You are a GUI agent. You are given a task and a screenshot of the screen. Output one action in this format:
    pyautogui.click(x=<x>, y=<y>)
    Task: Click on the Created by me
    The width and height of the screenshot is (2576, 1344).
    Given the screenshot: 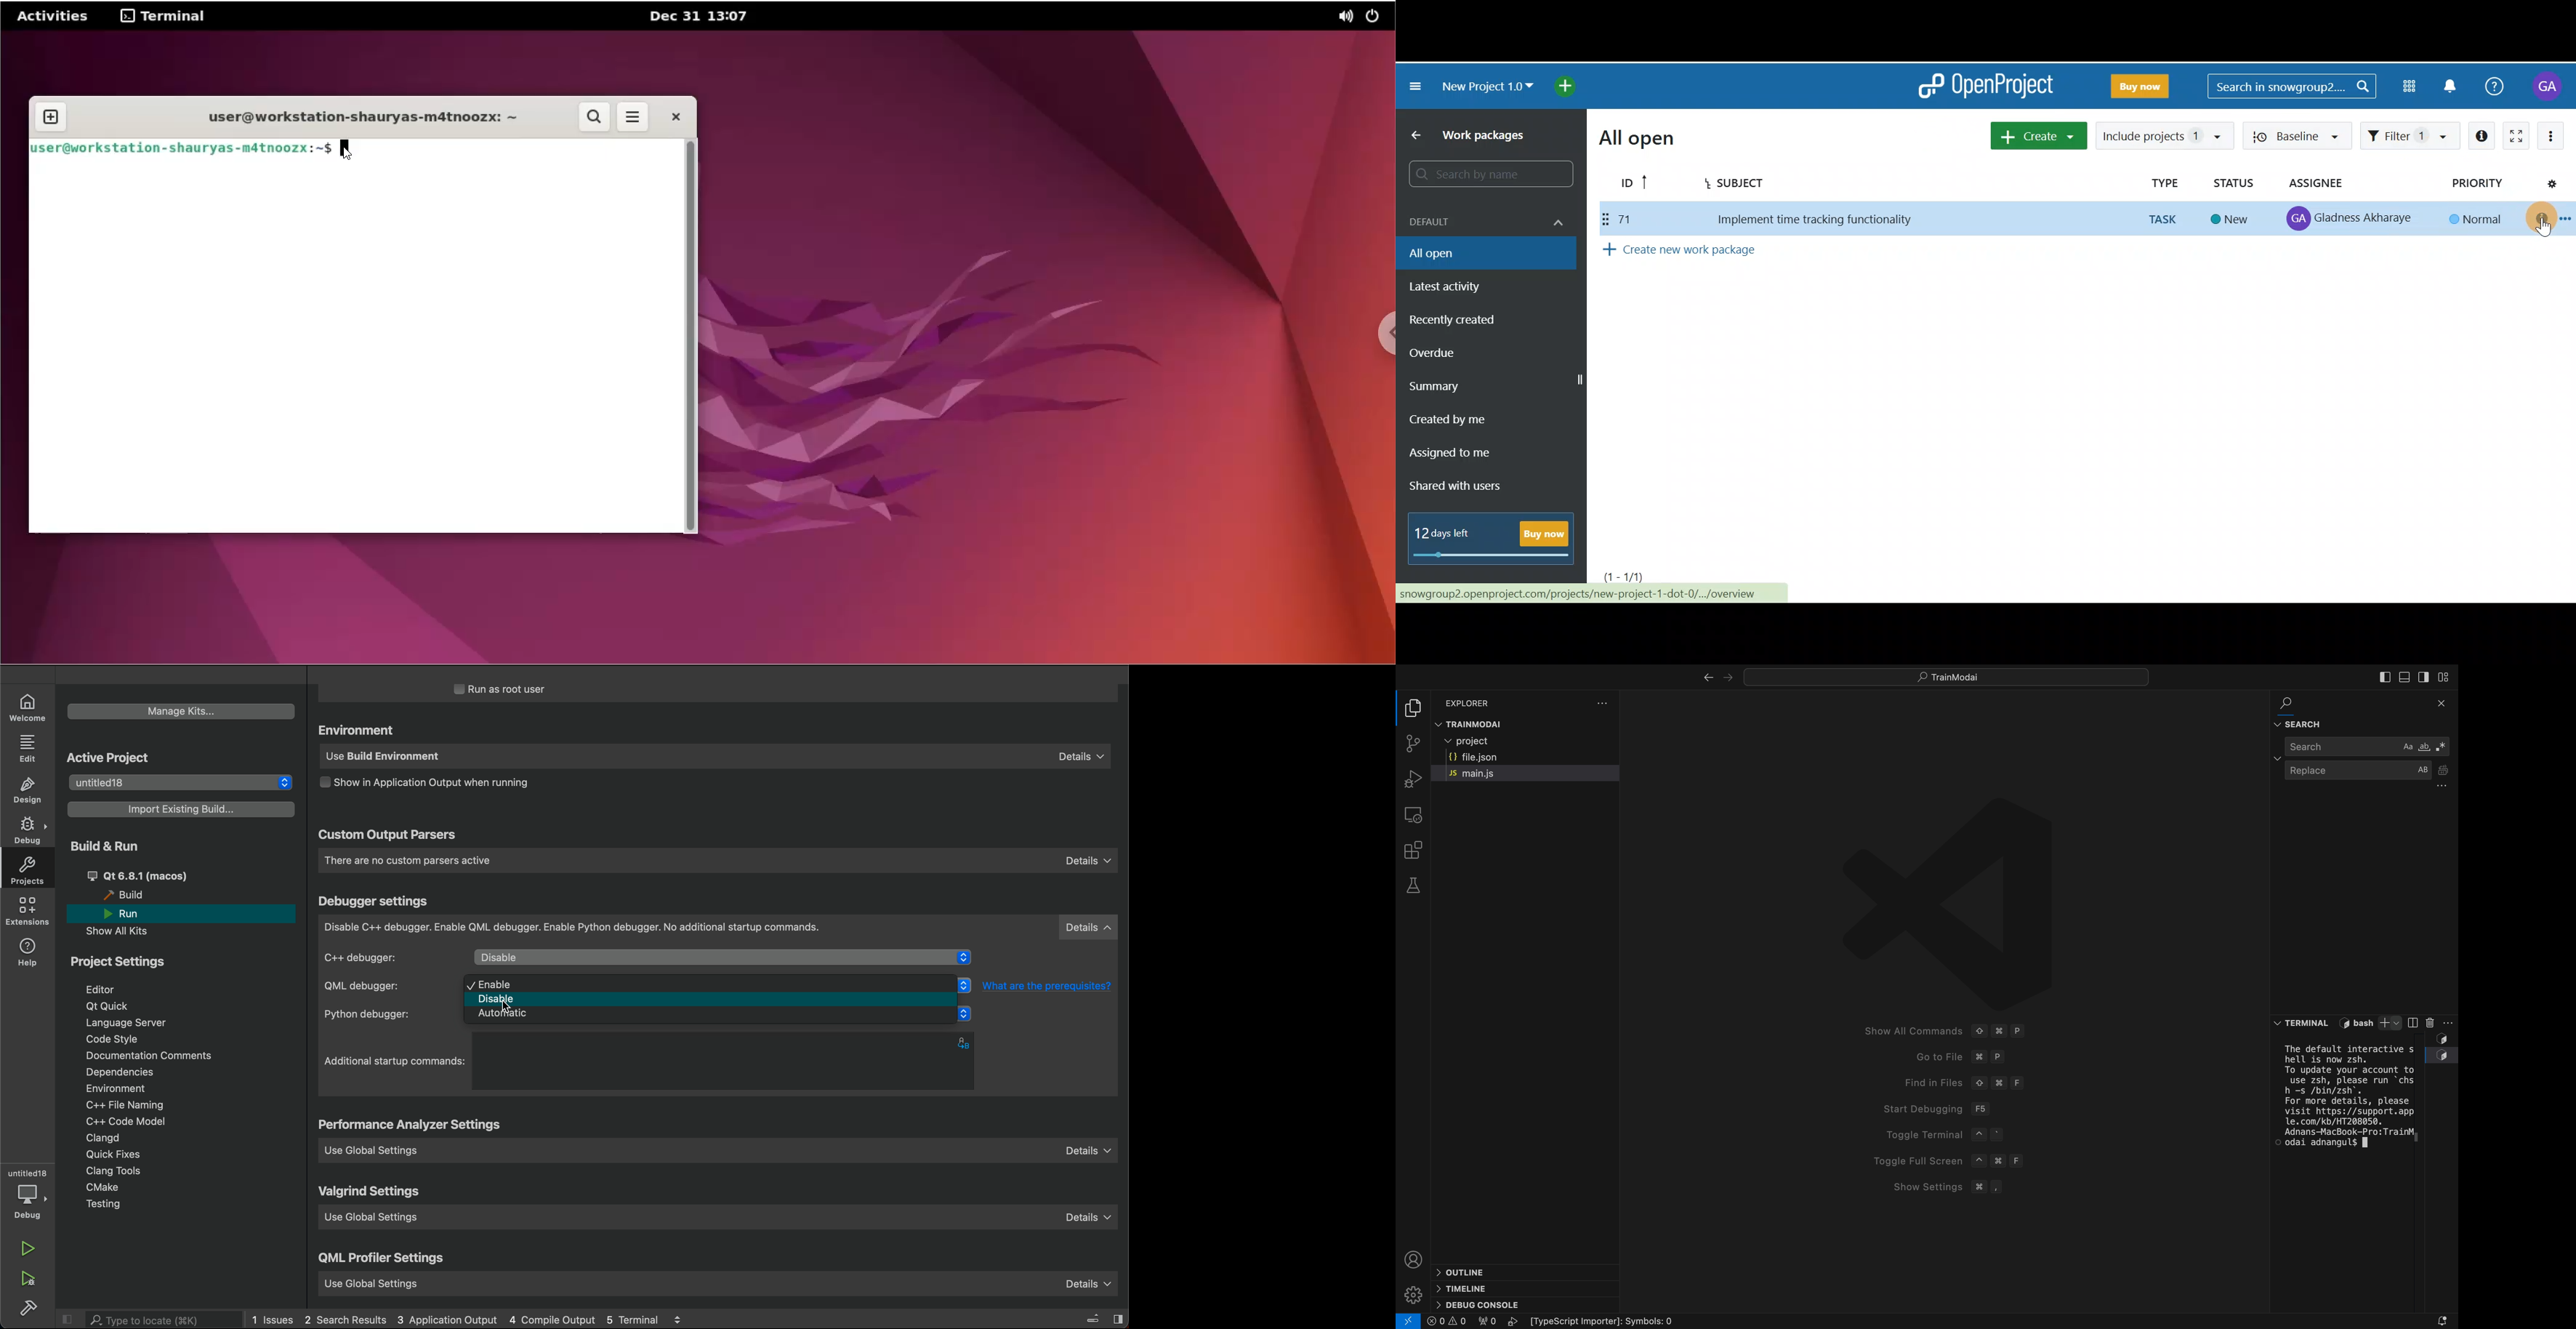 What is the action you would take?
    pyautogui.click(x=1464, y=415)
    